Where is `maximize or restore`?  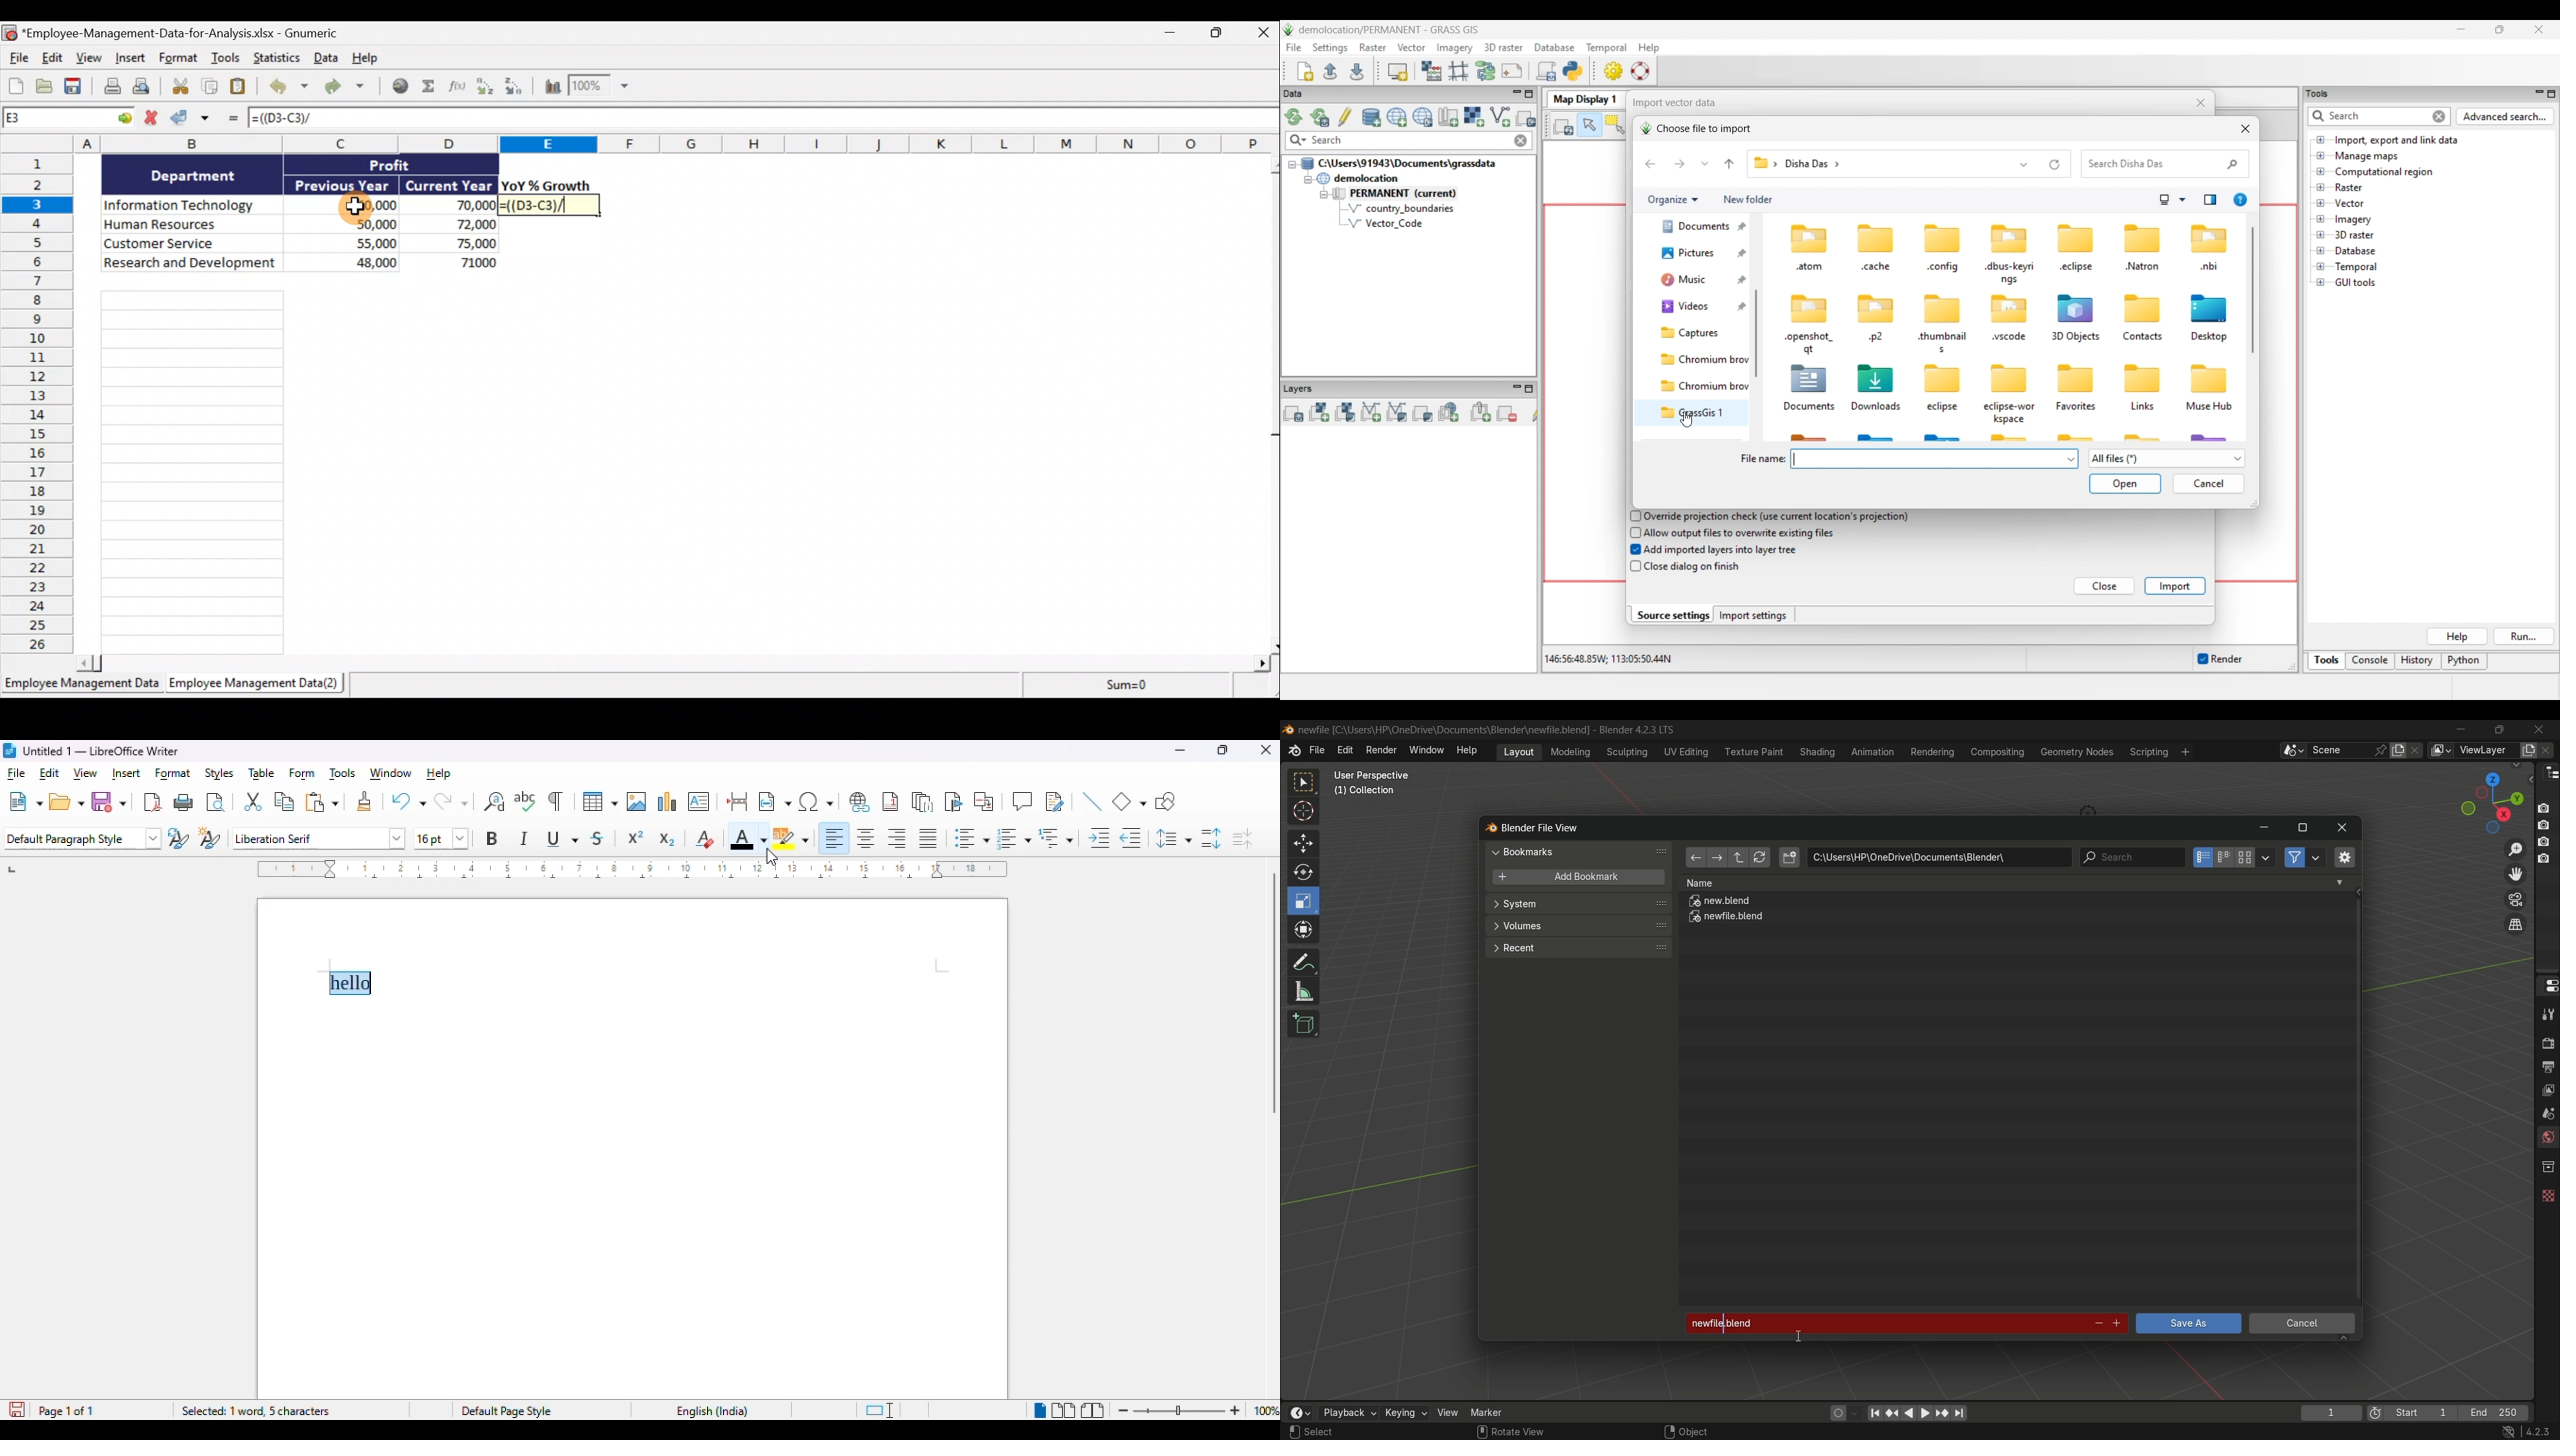
maximize or restore is located at coordinates (2499, 729).